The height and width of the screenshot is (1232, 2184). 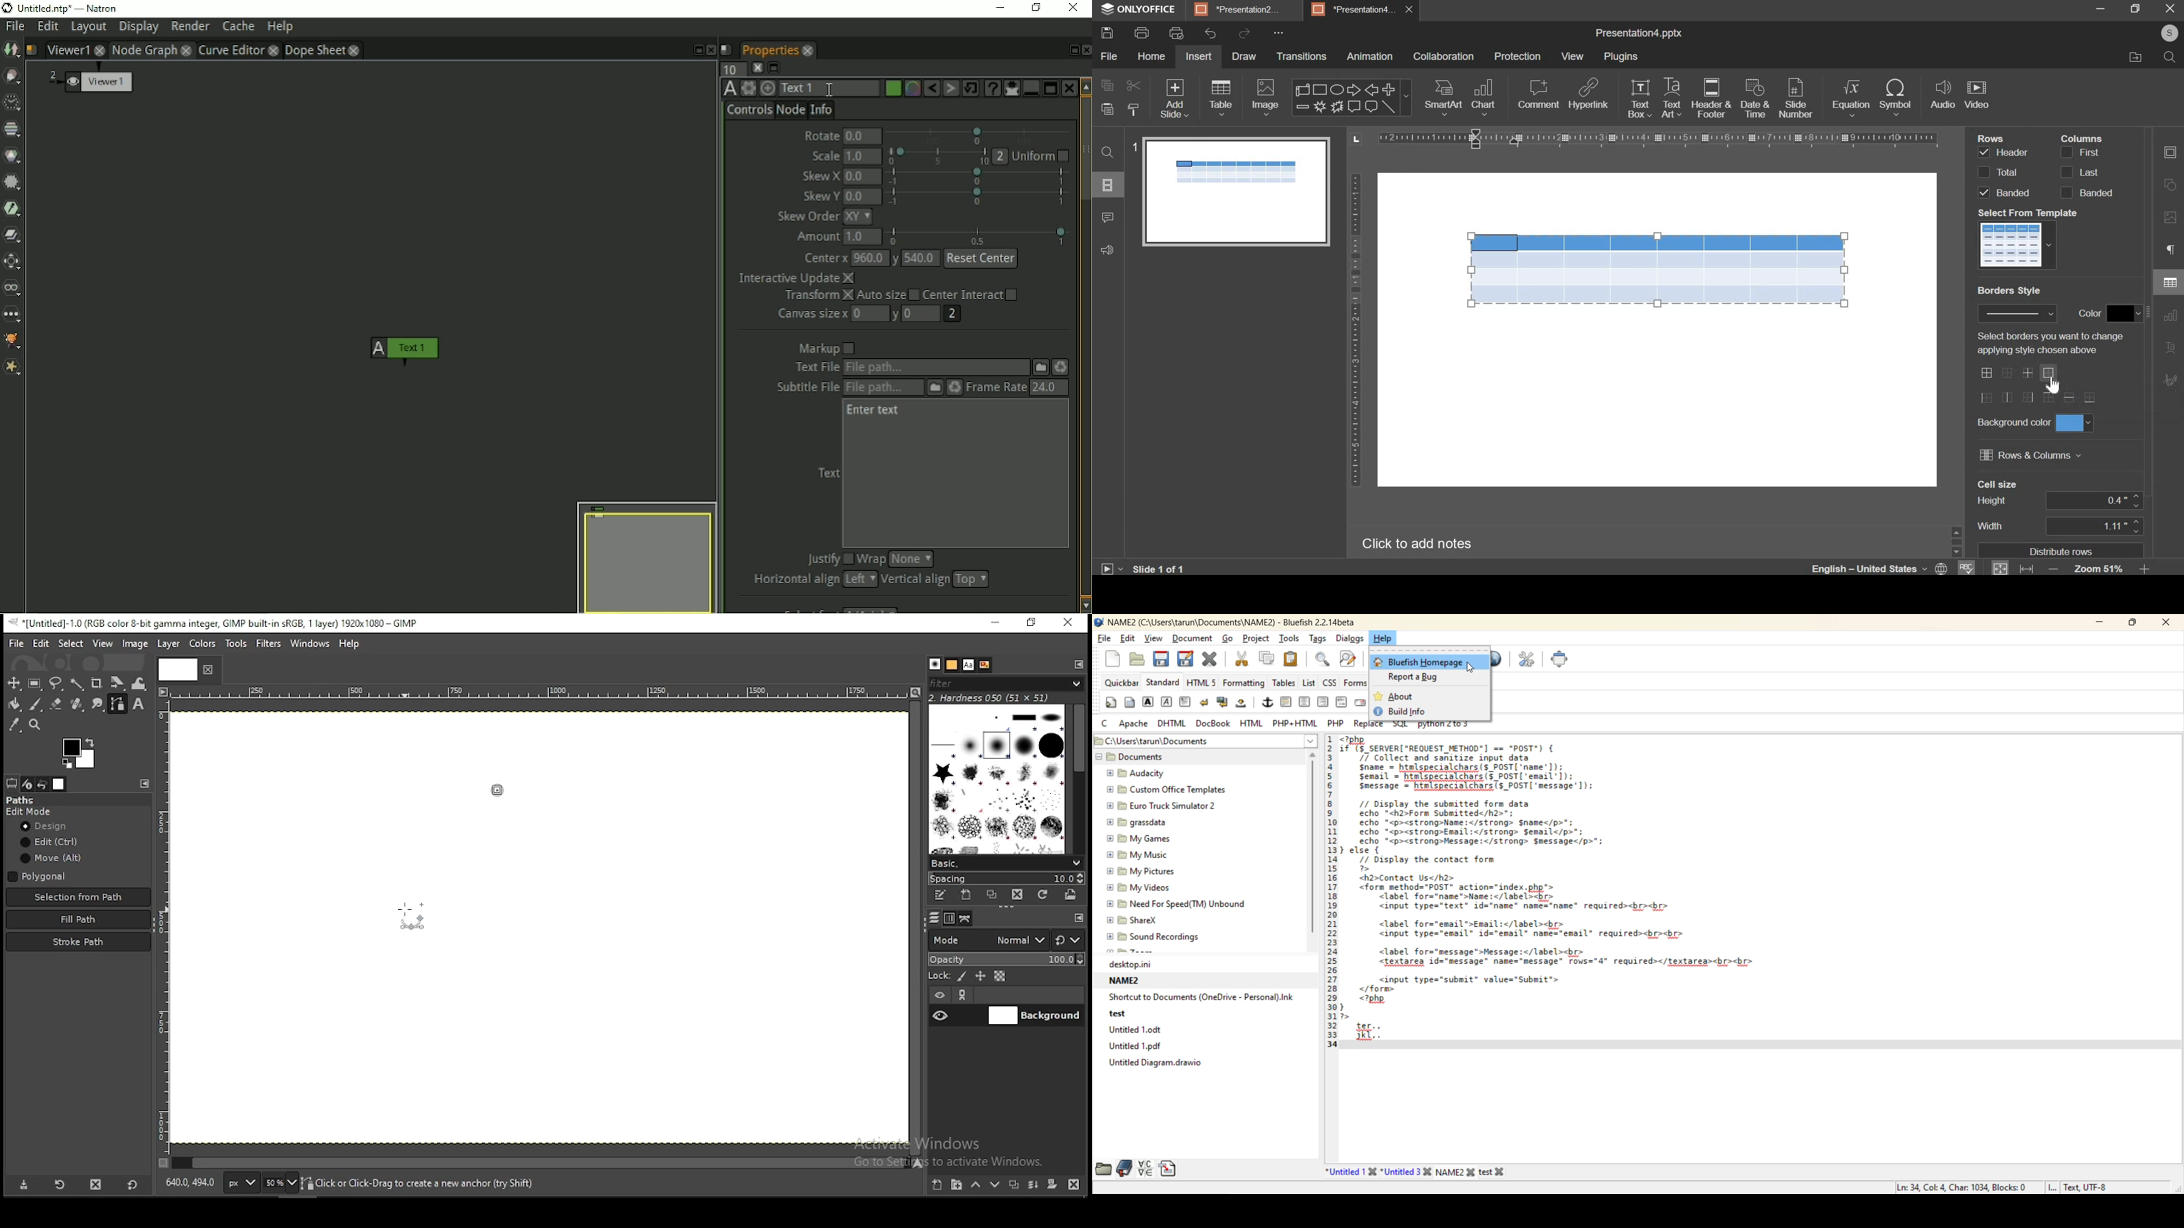 I want to click on Sound Recordings, so click(x=1160, y=938).